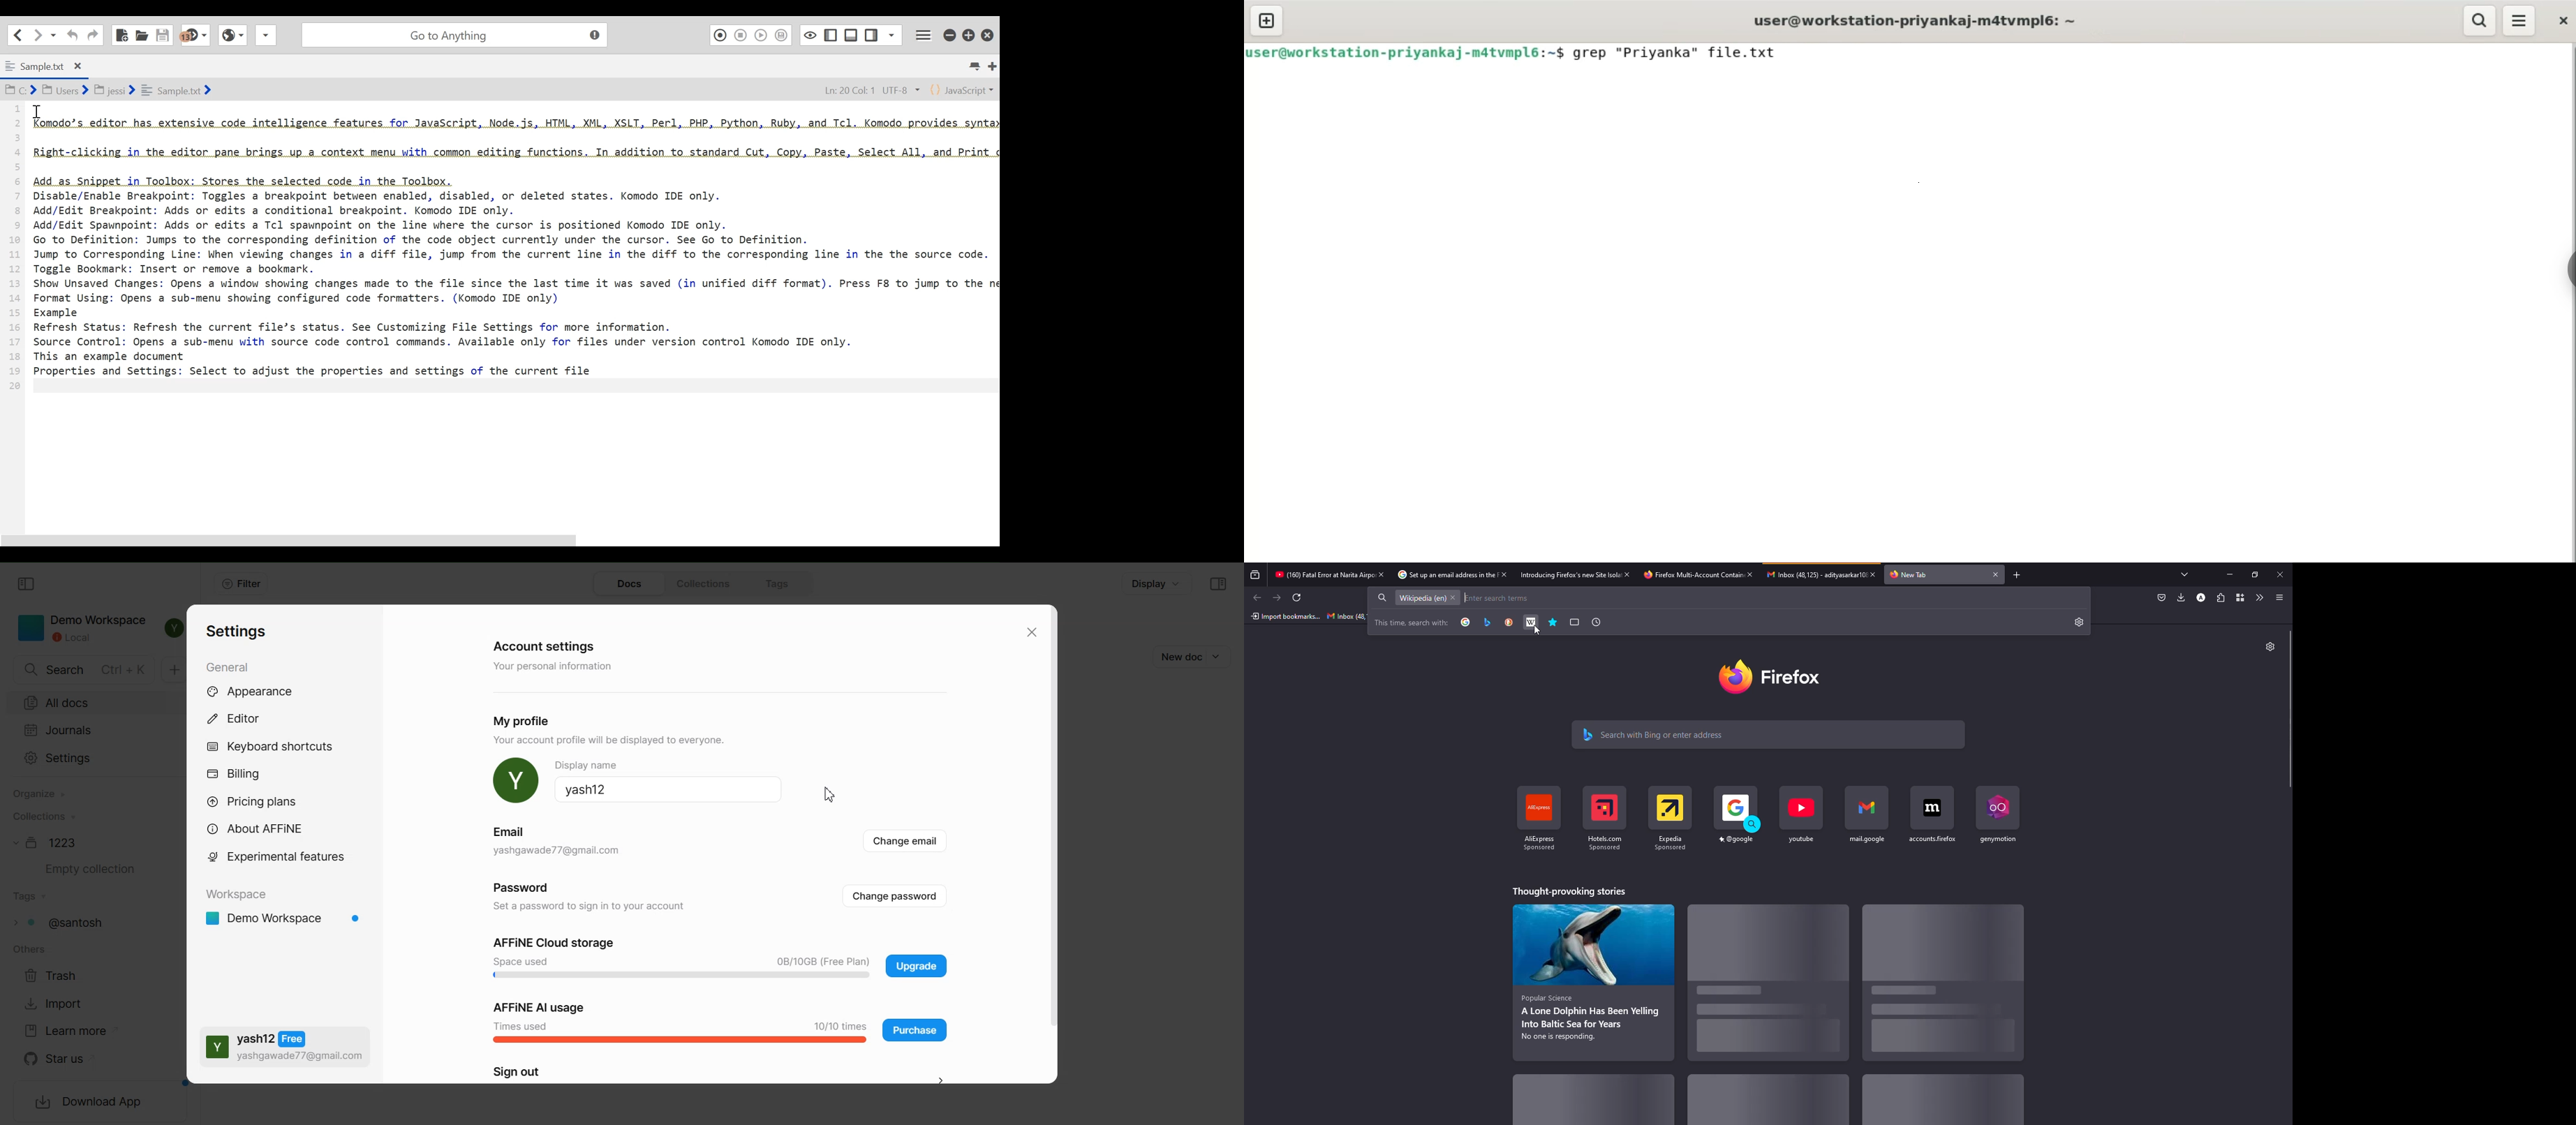 The image size is (2576, 1148). I want to click on Record Macro, so click(720, 34).